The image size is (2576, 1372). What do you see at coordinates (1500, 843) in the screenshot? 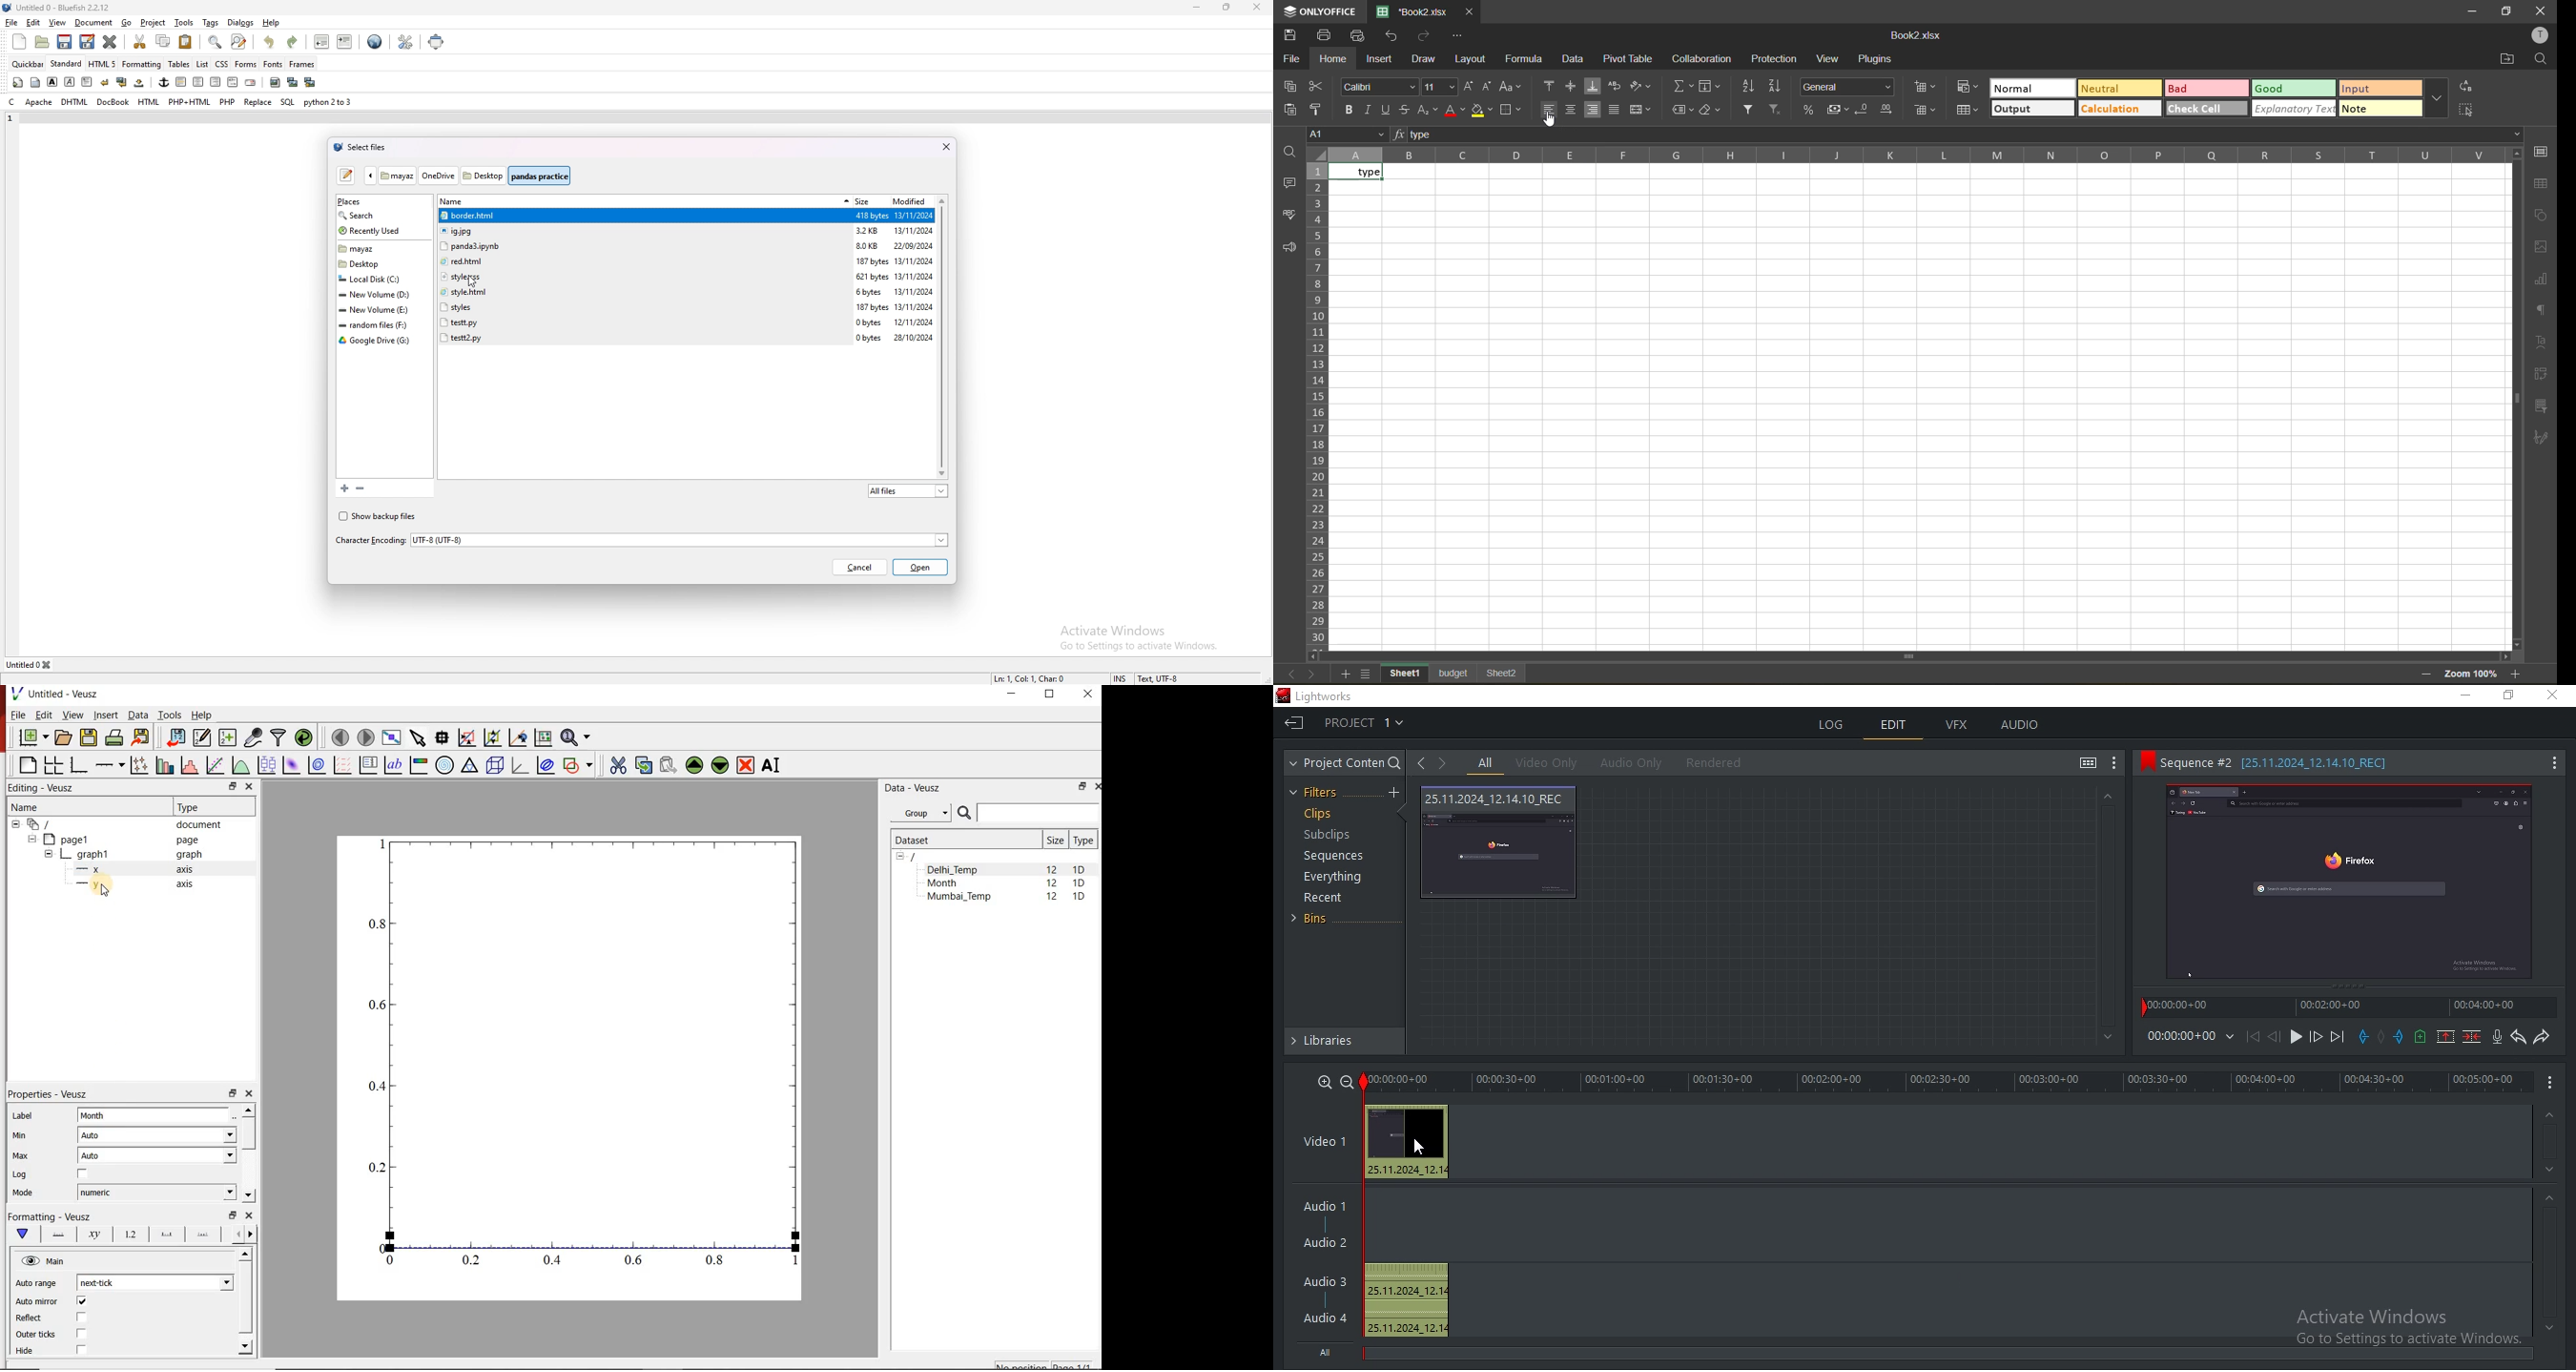
I see `video` at bounding box center [1500, 843].